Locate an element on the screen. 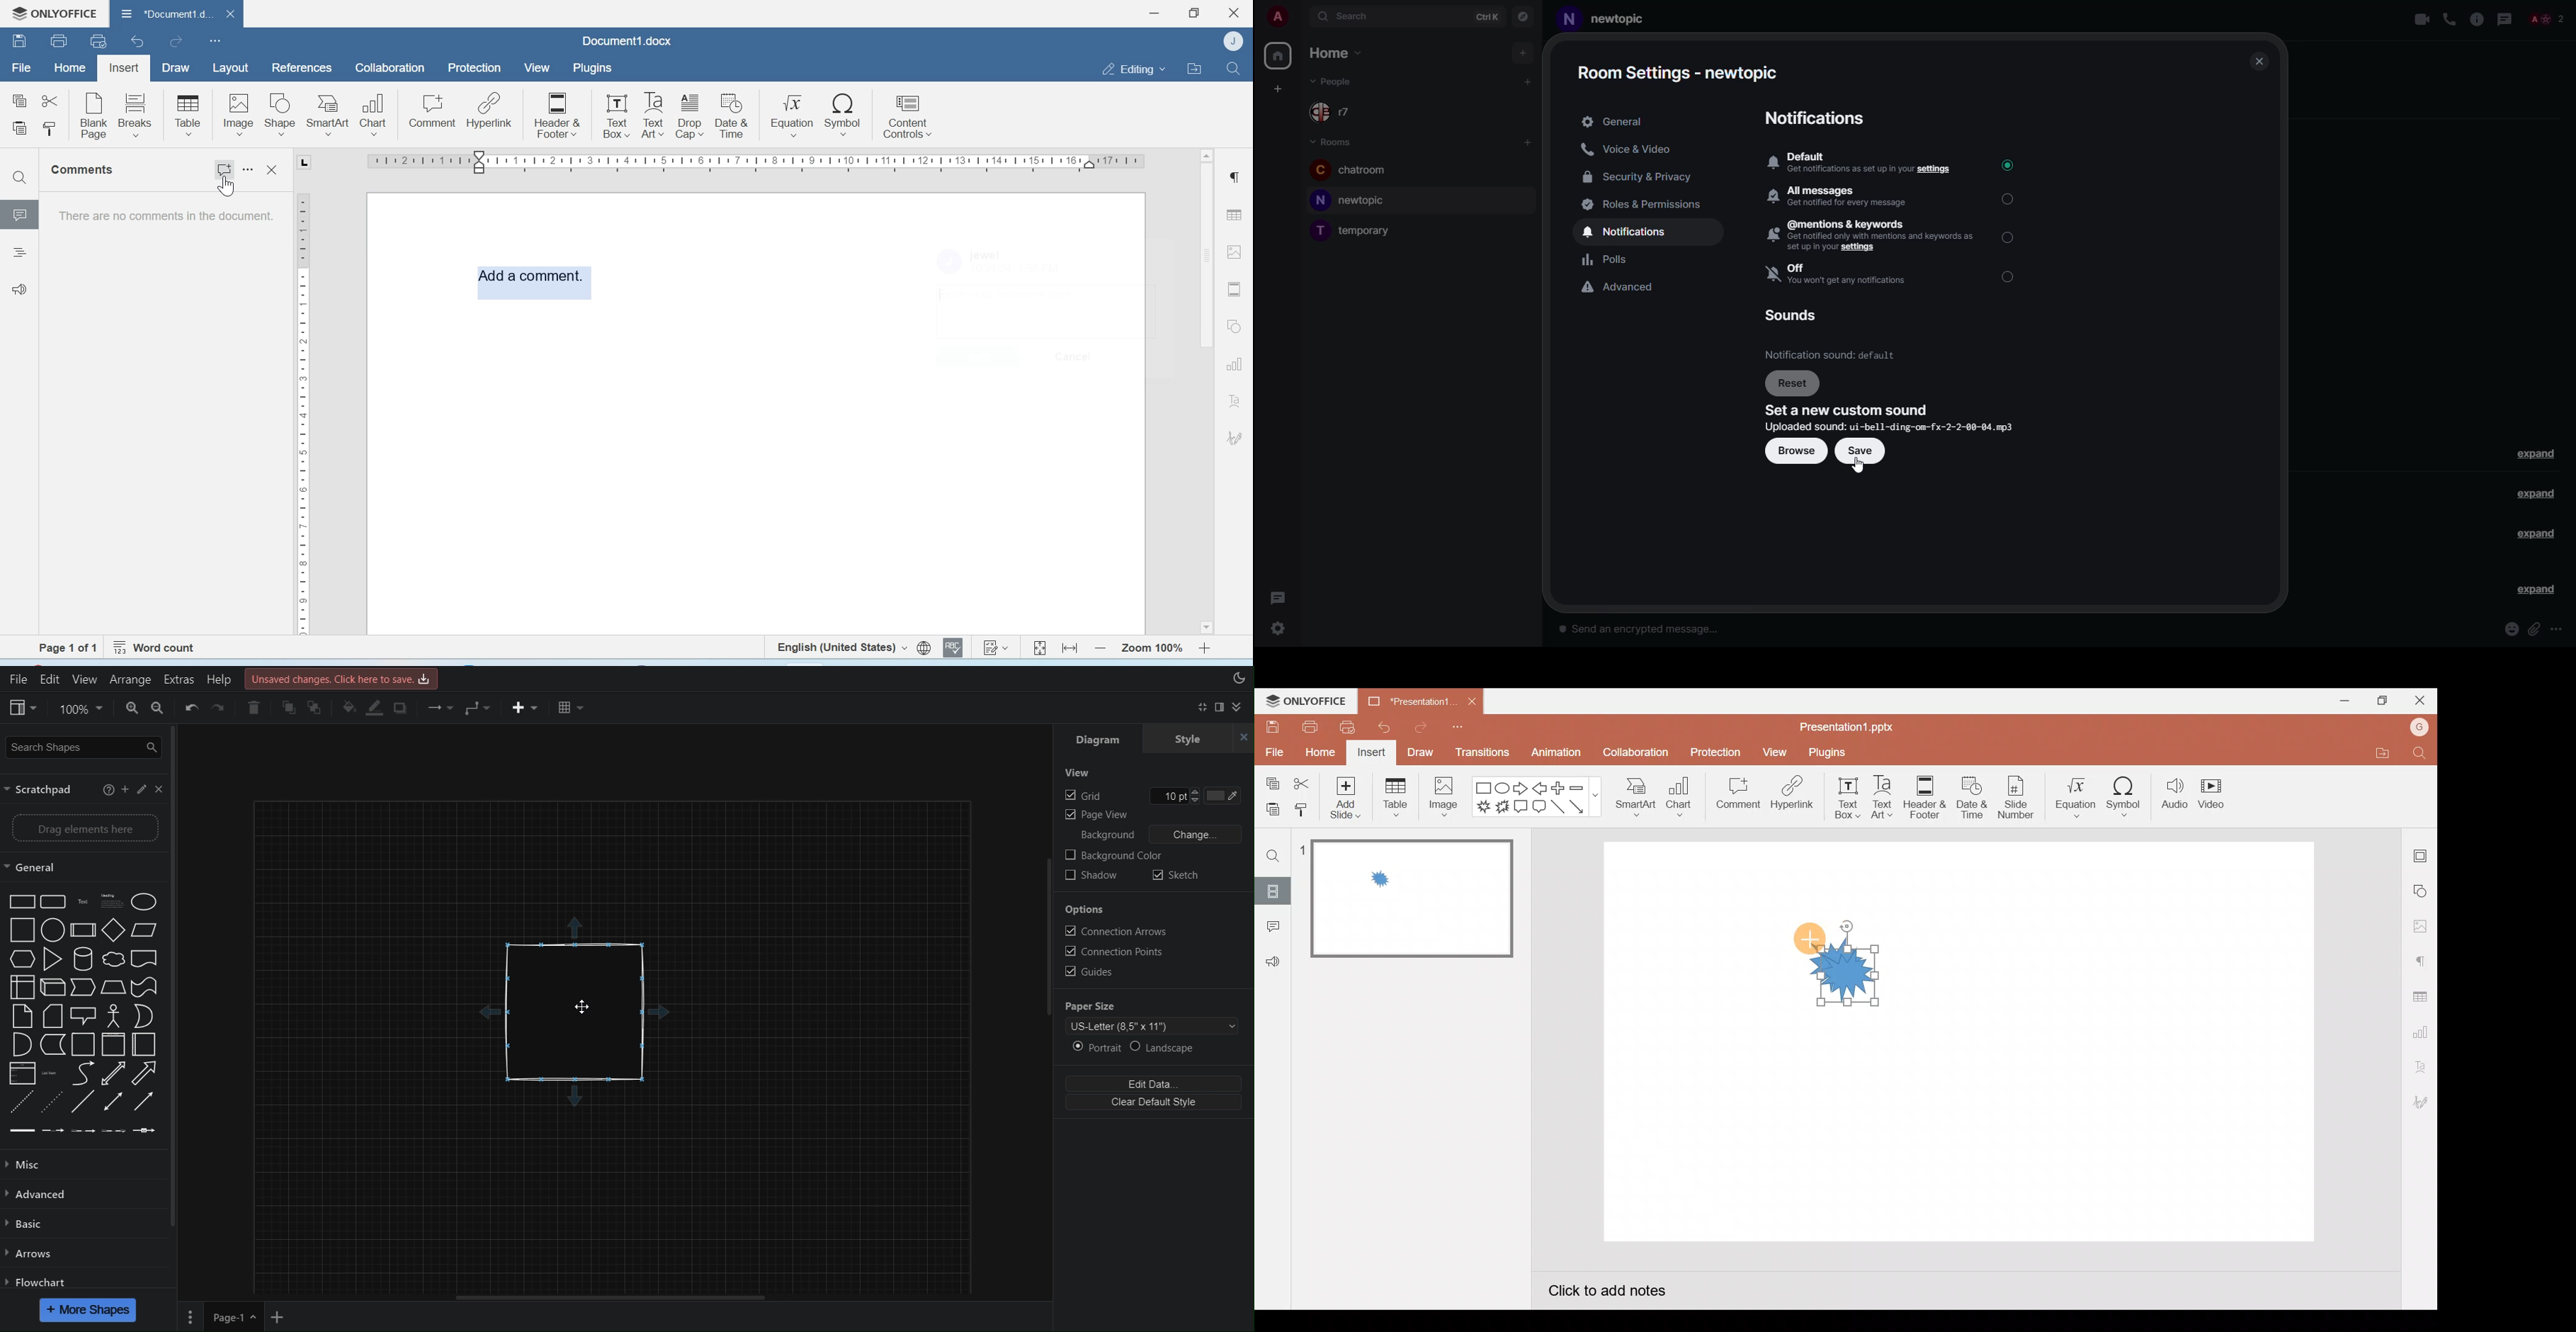 The width and height of the screenshot is (2576, 1344). Left arrow is located at coordinates (1540, 787).